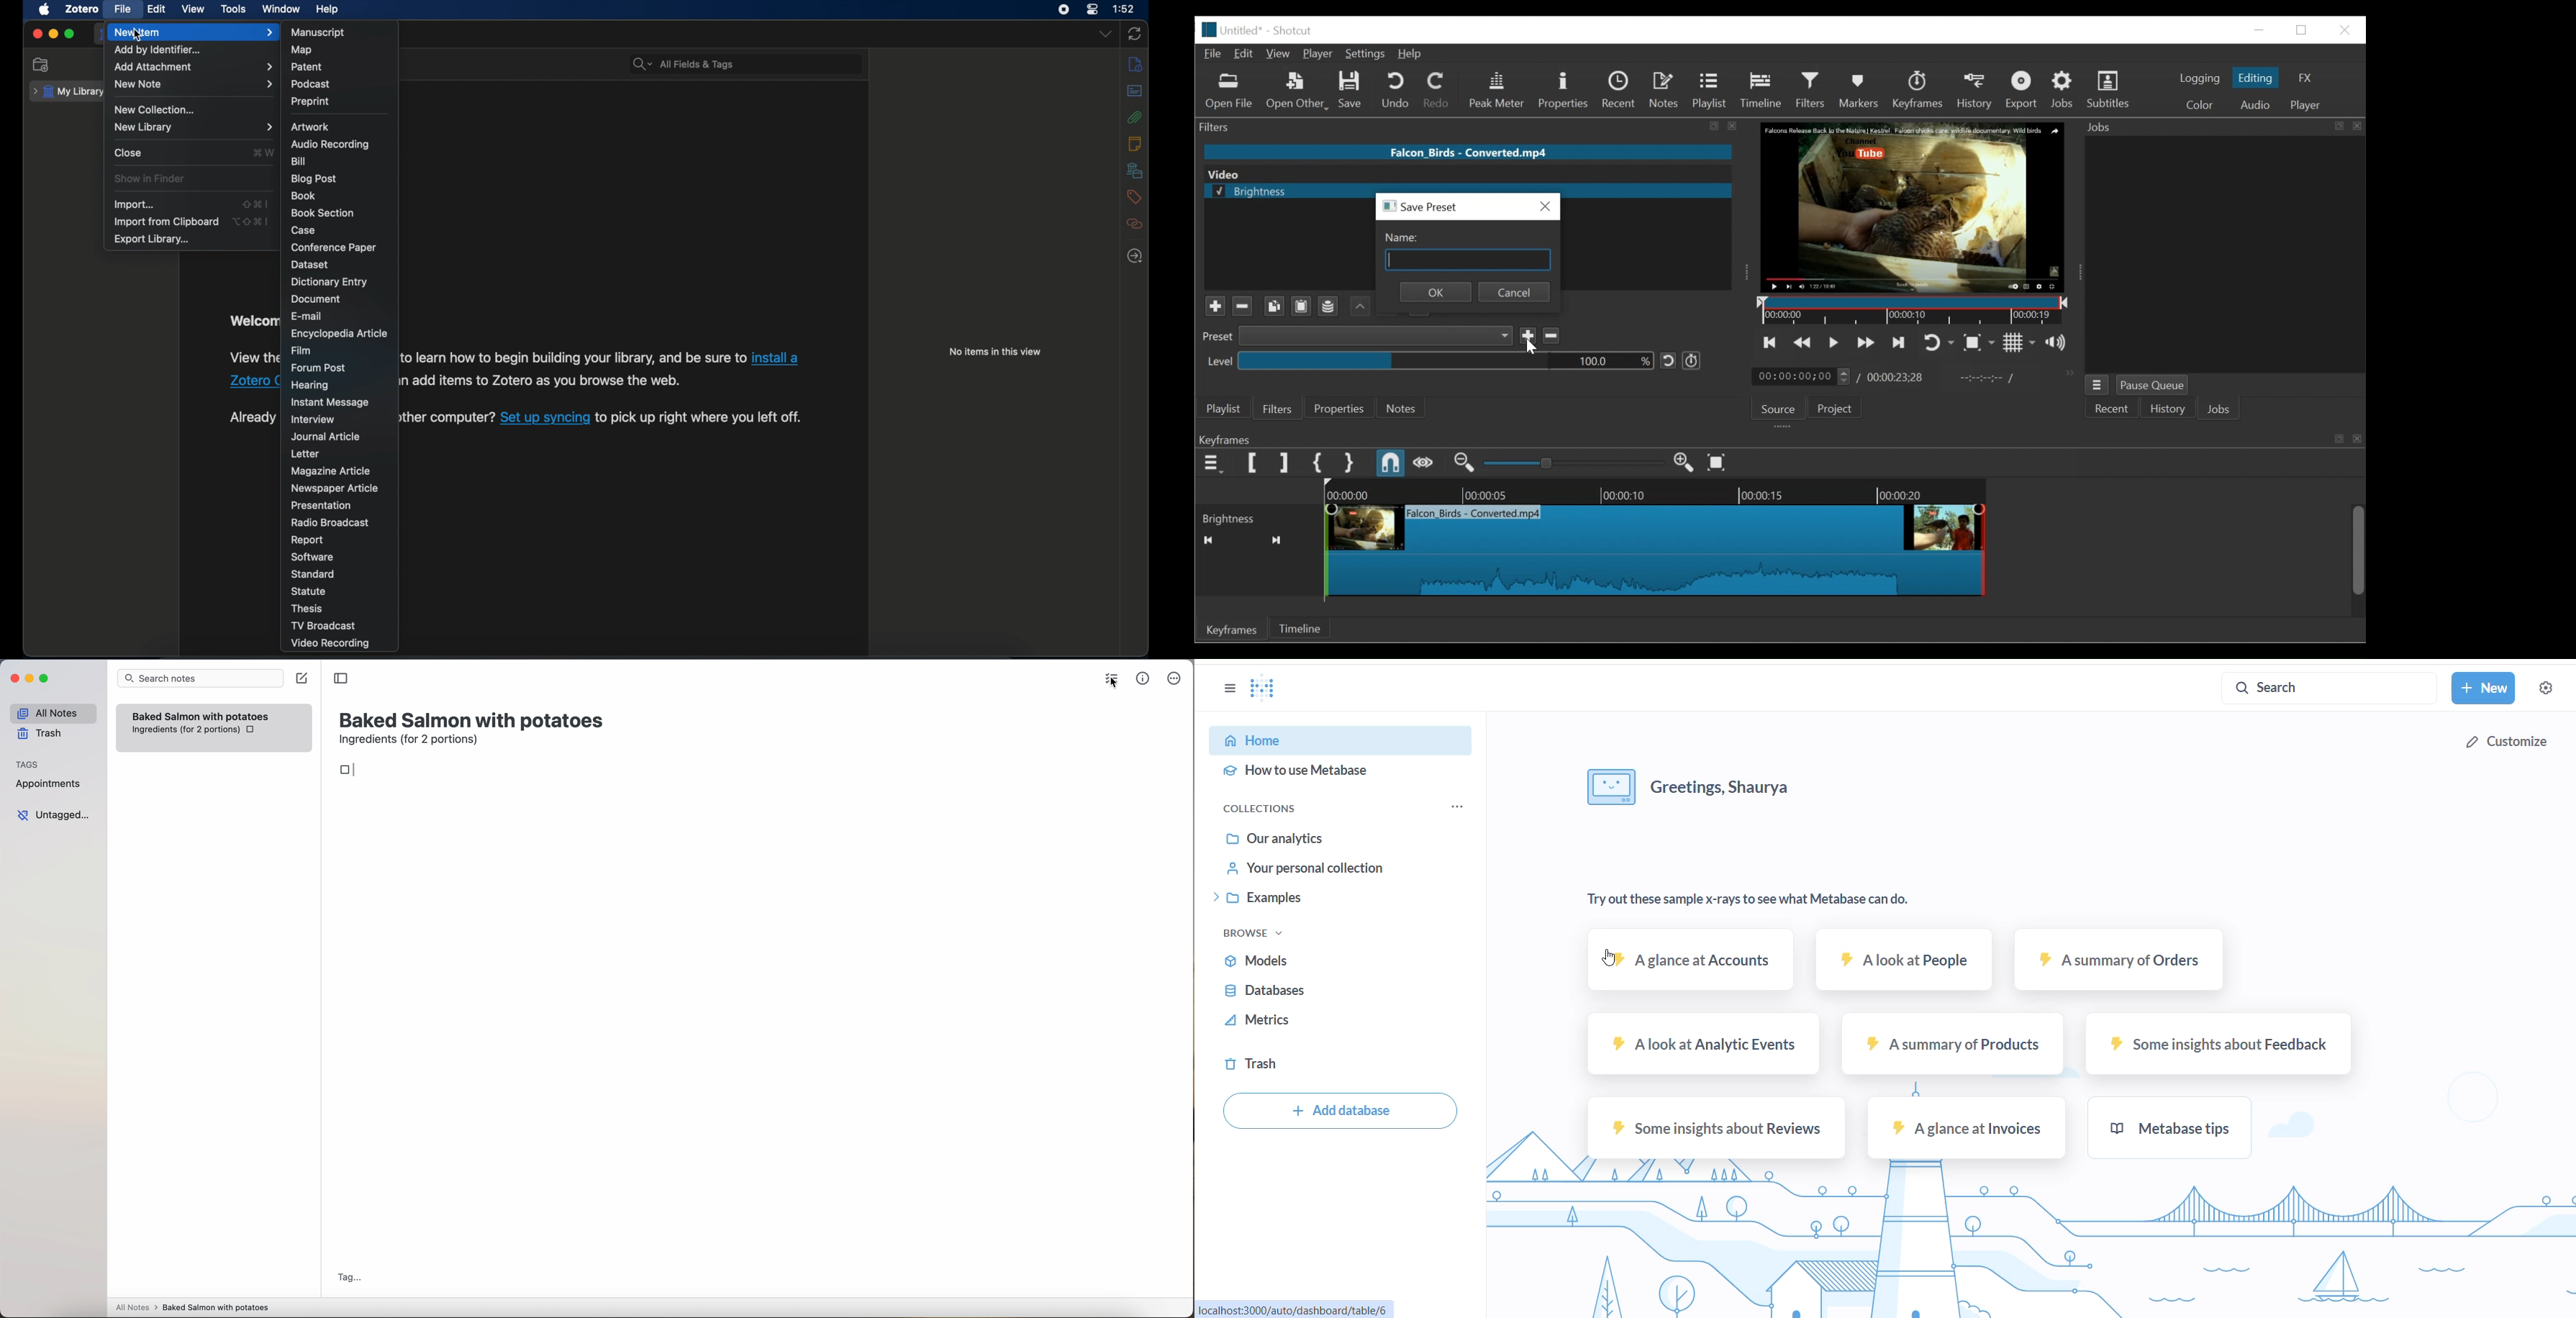 This screenshot has height=1344, width=2576. What do you see at coordinates (303, 230) in the screenshot?
I see `case` at bounding box center [303, 230].